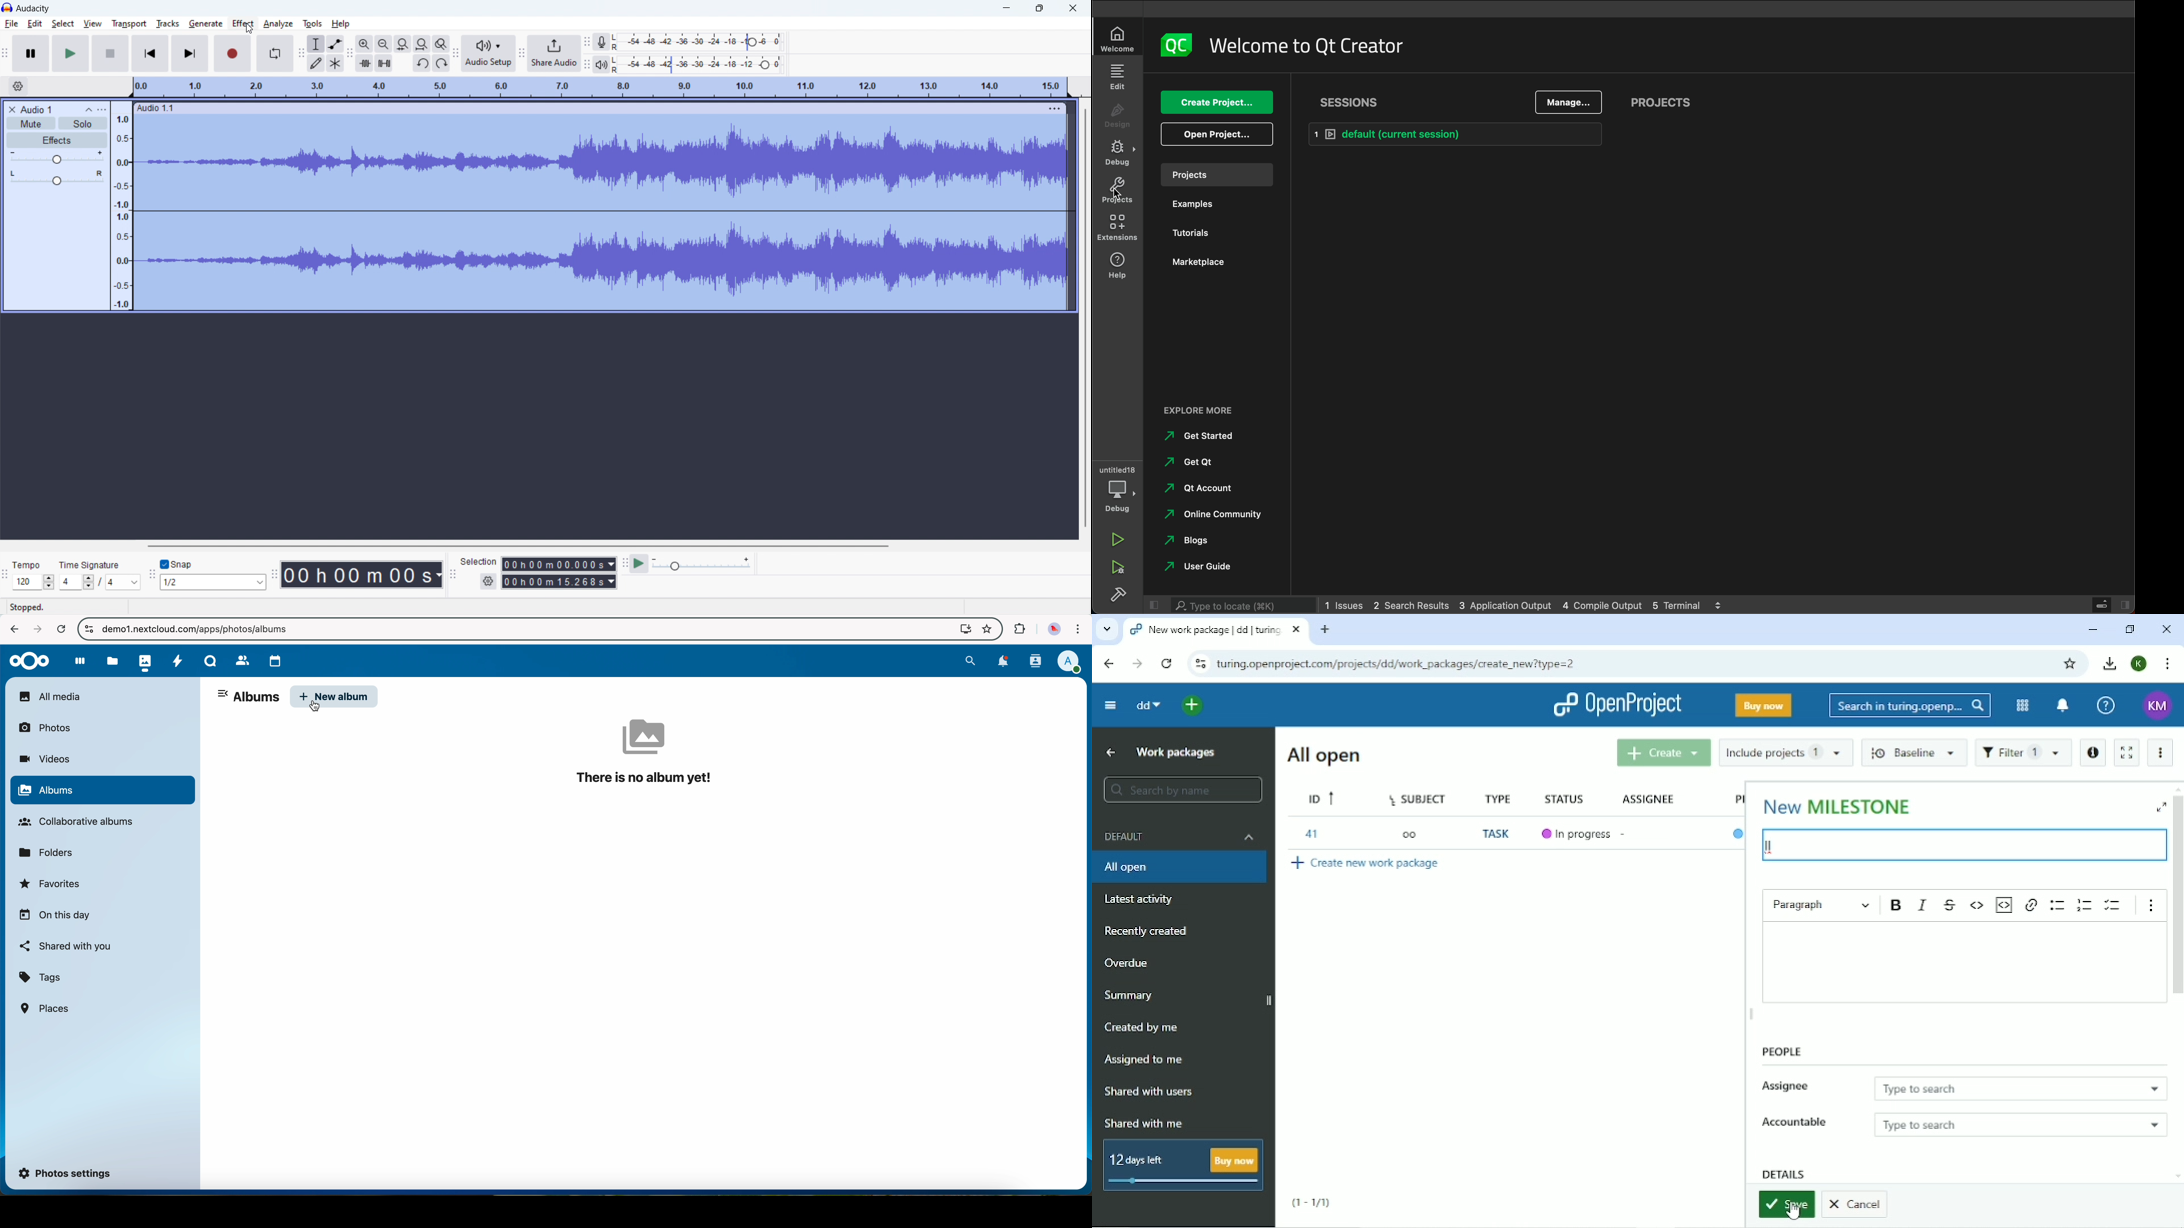 The height and width of the screenshot is (1232, 2184). Describe the element at coordinates (1069, 662) in the screenshot. I see `profile` at that location.